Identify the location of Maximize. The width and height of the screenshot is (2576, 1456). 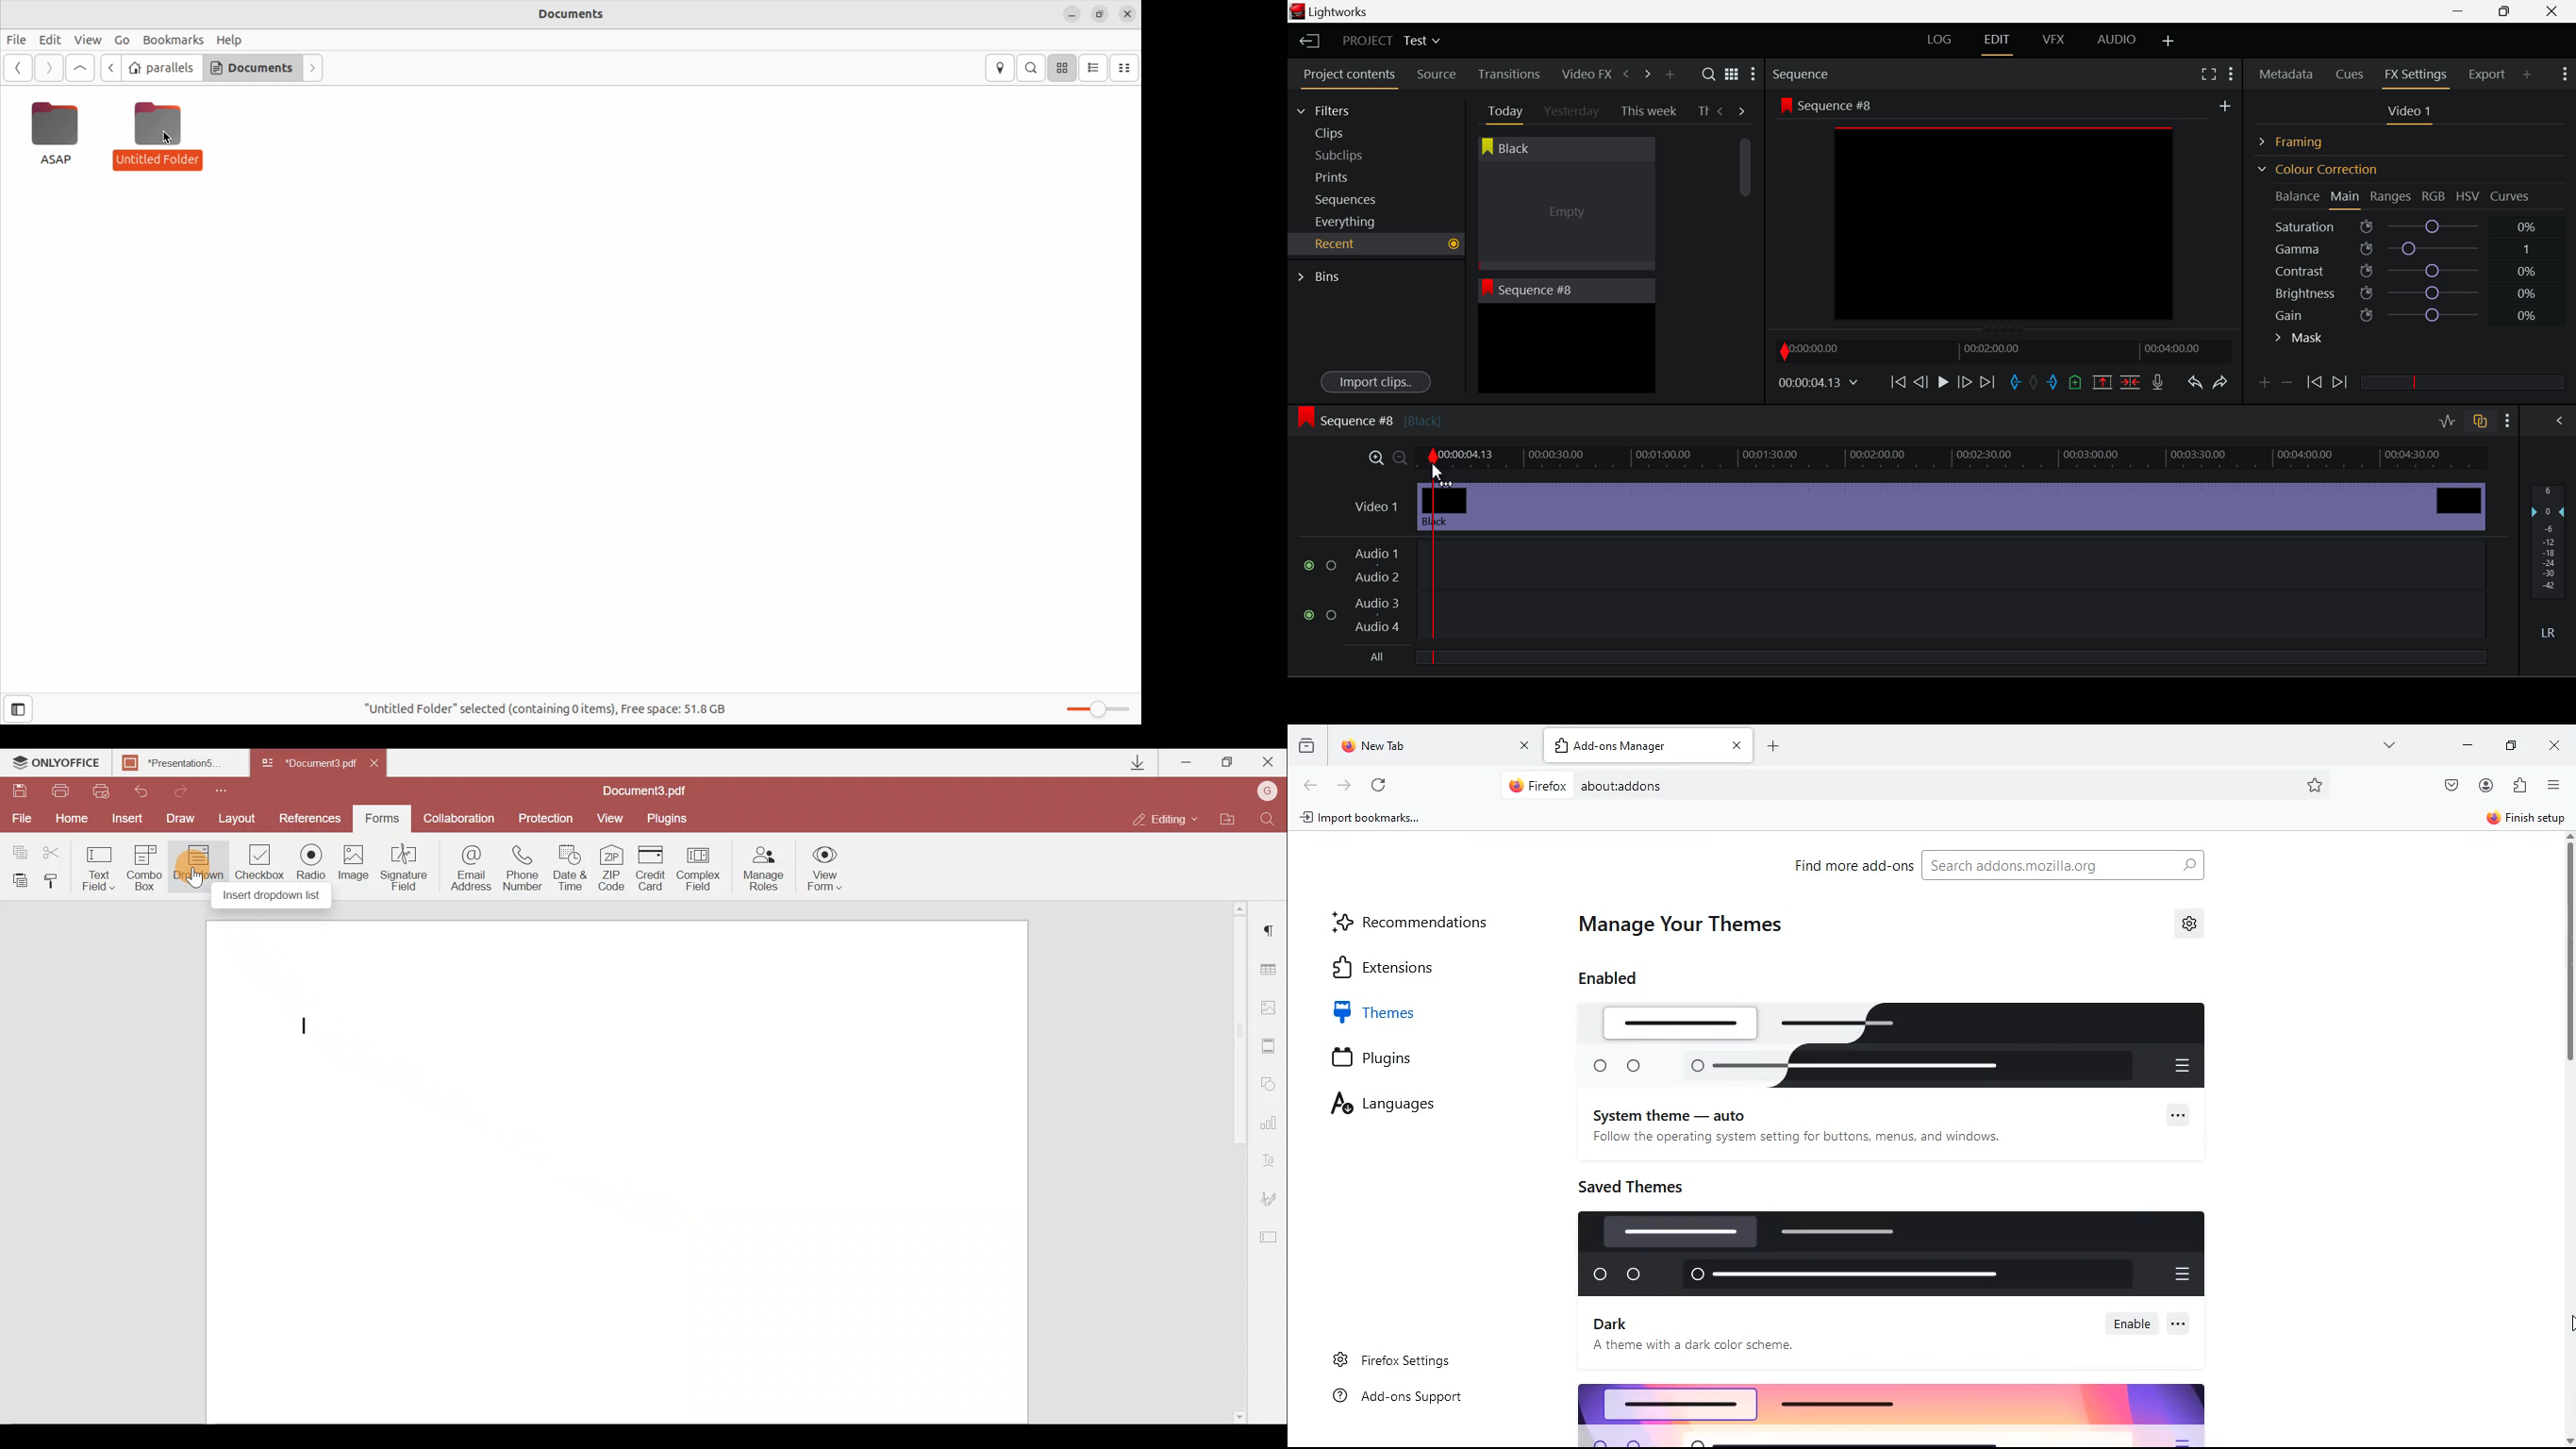
(1227, 764).